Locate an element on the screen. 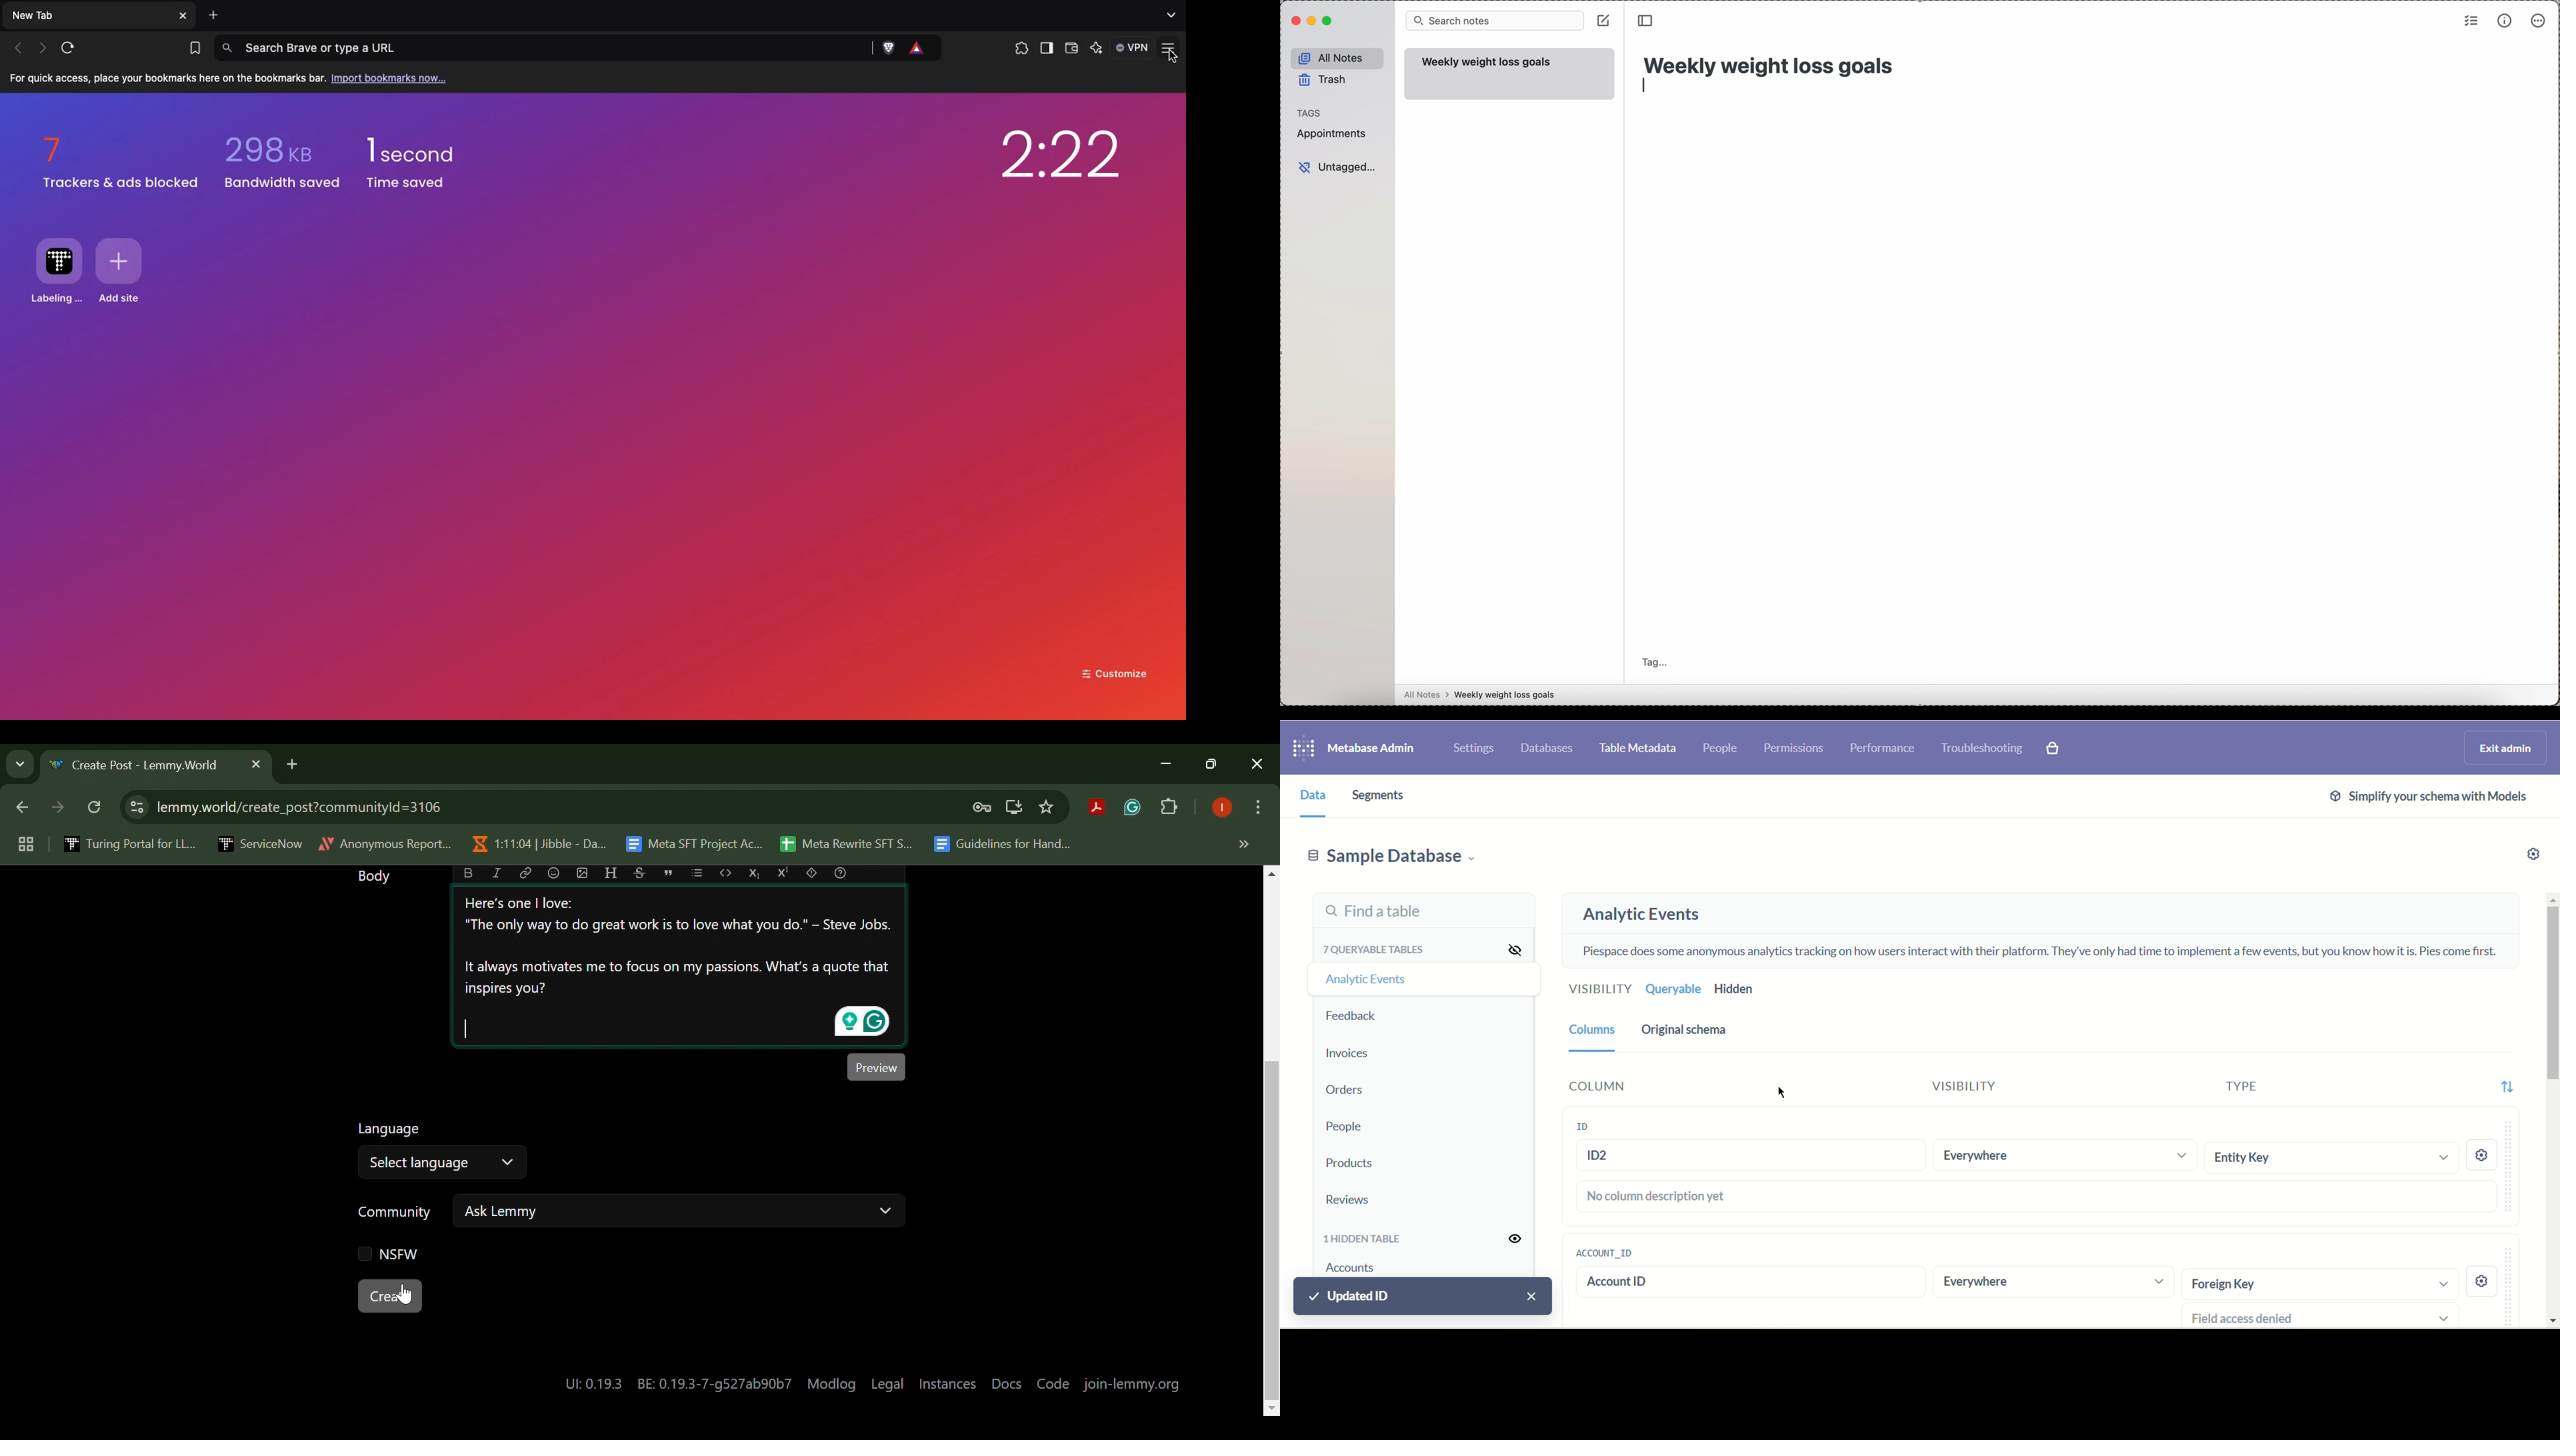  appointments is located at coordinates (1334, 135).